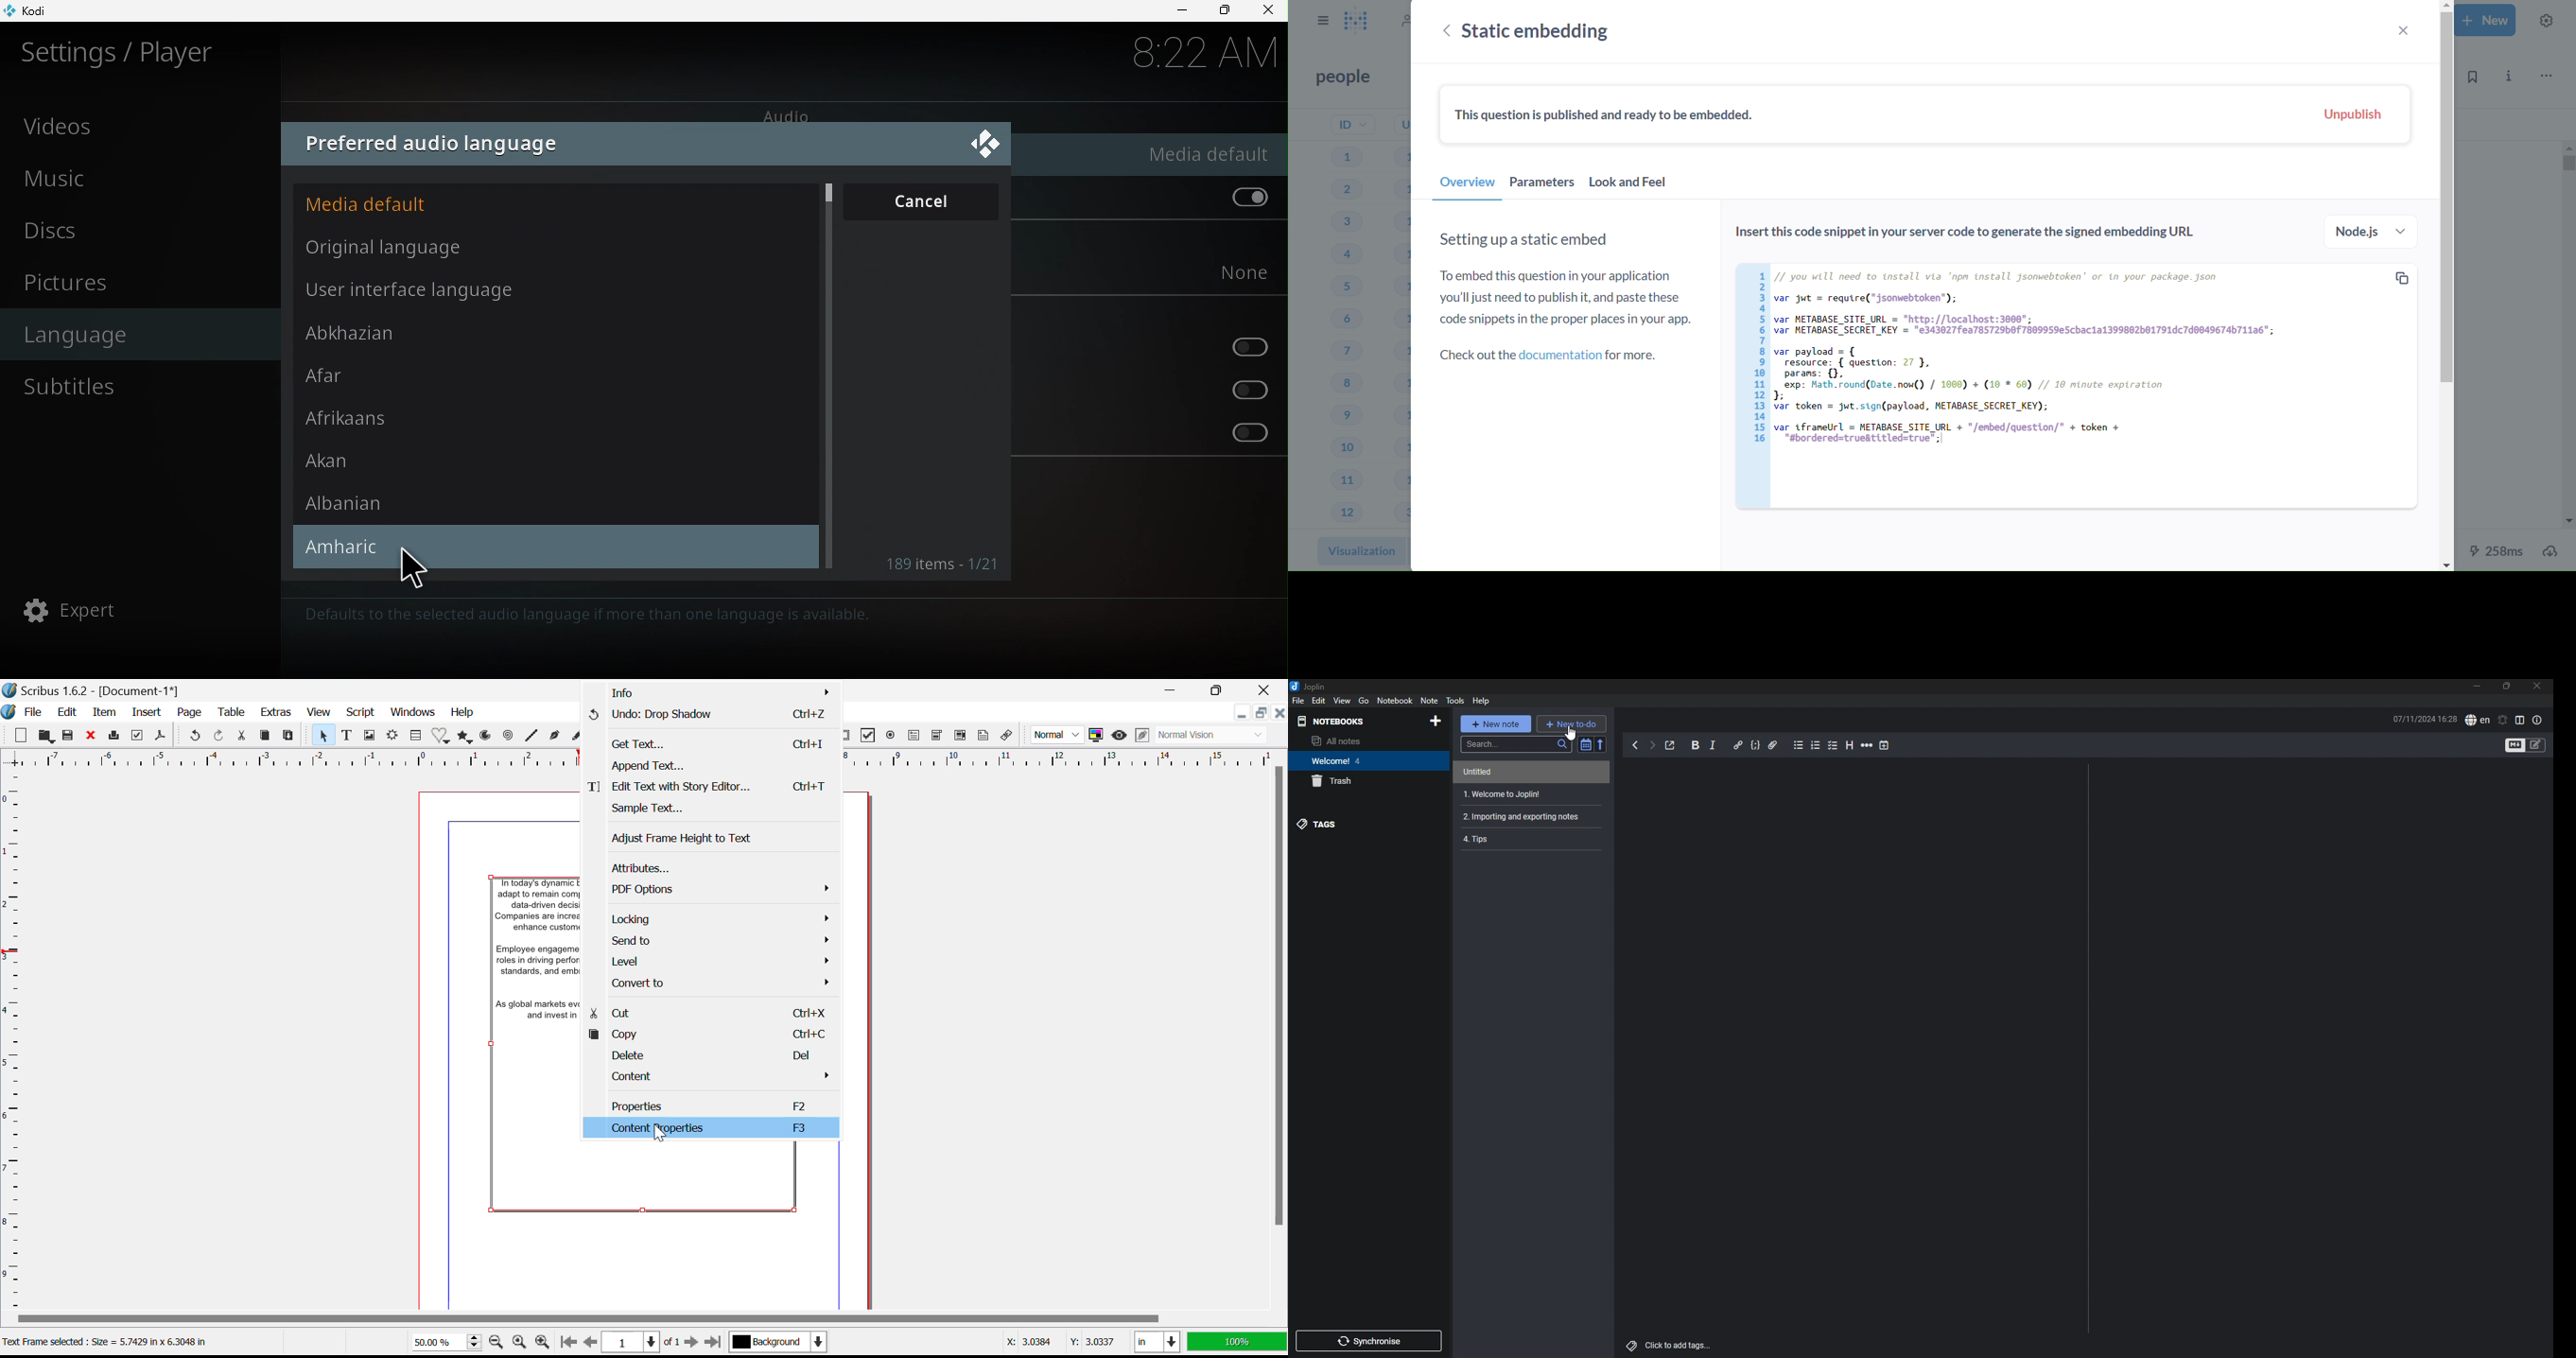 The height and width of the screenshot is (1372, 2576). I want to click on Videos, so click(140, 125).